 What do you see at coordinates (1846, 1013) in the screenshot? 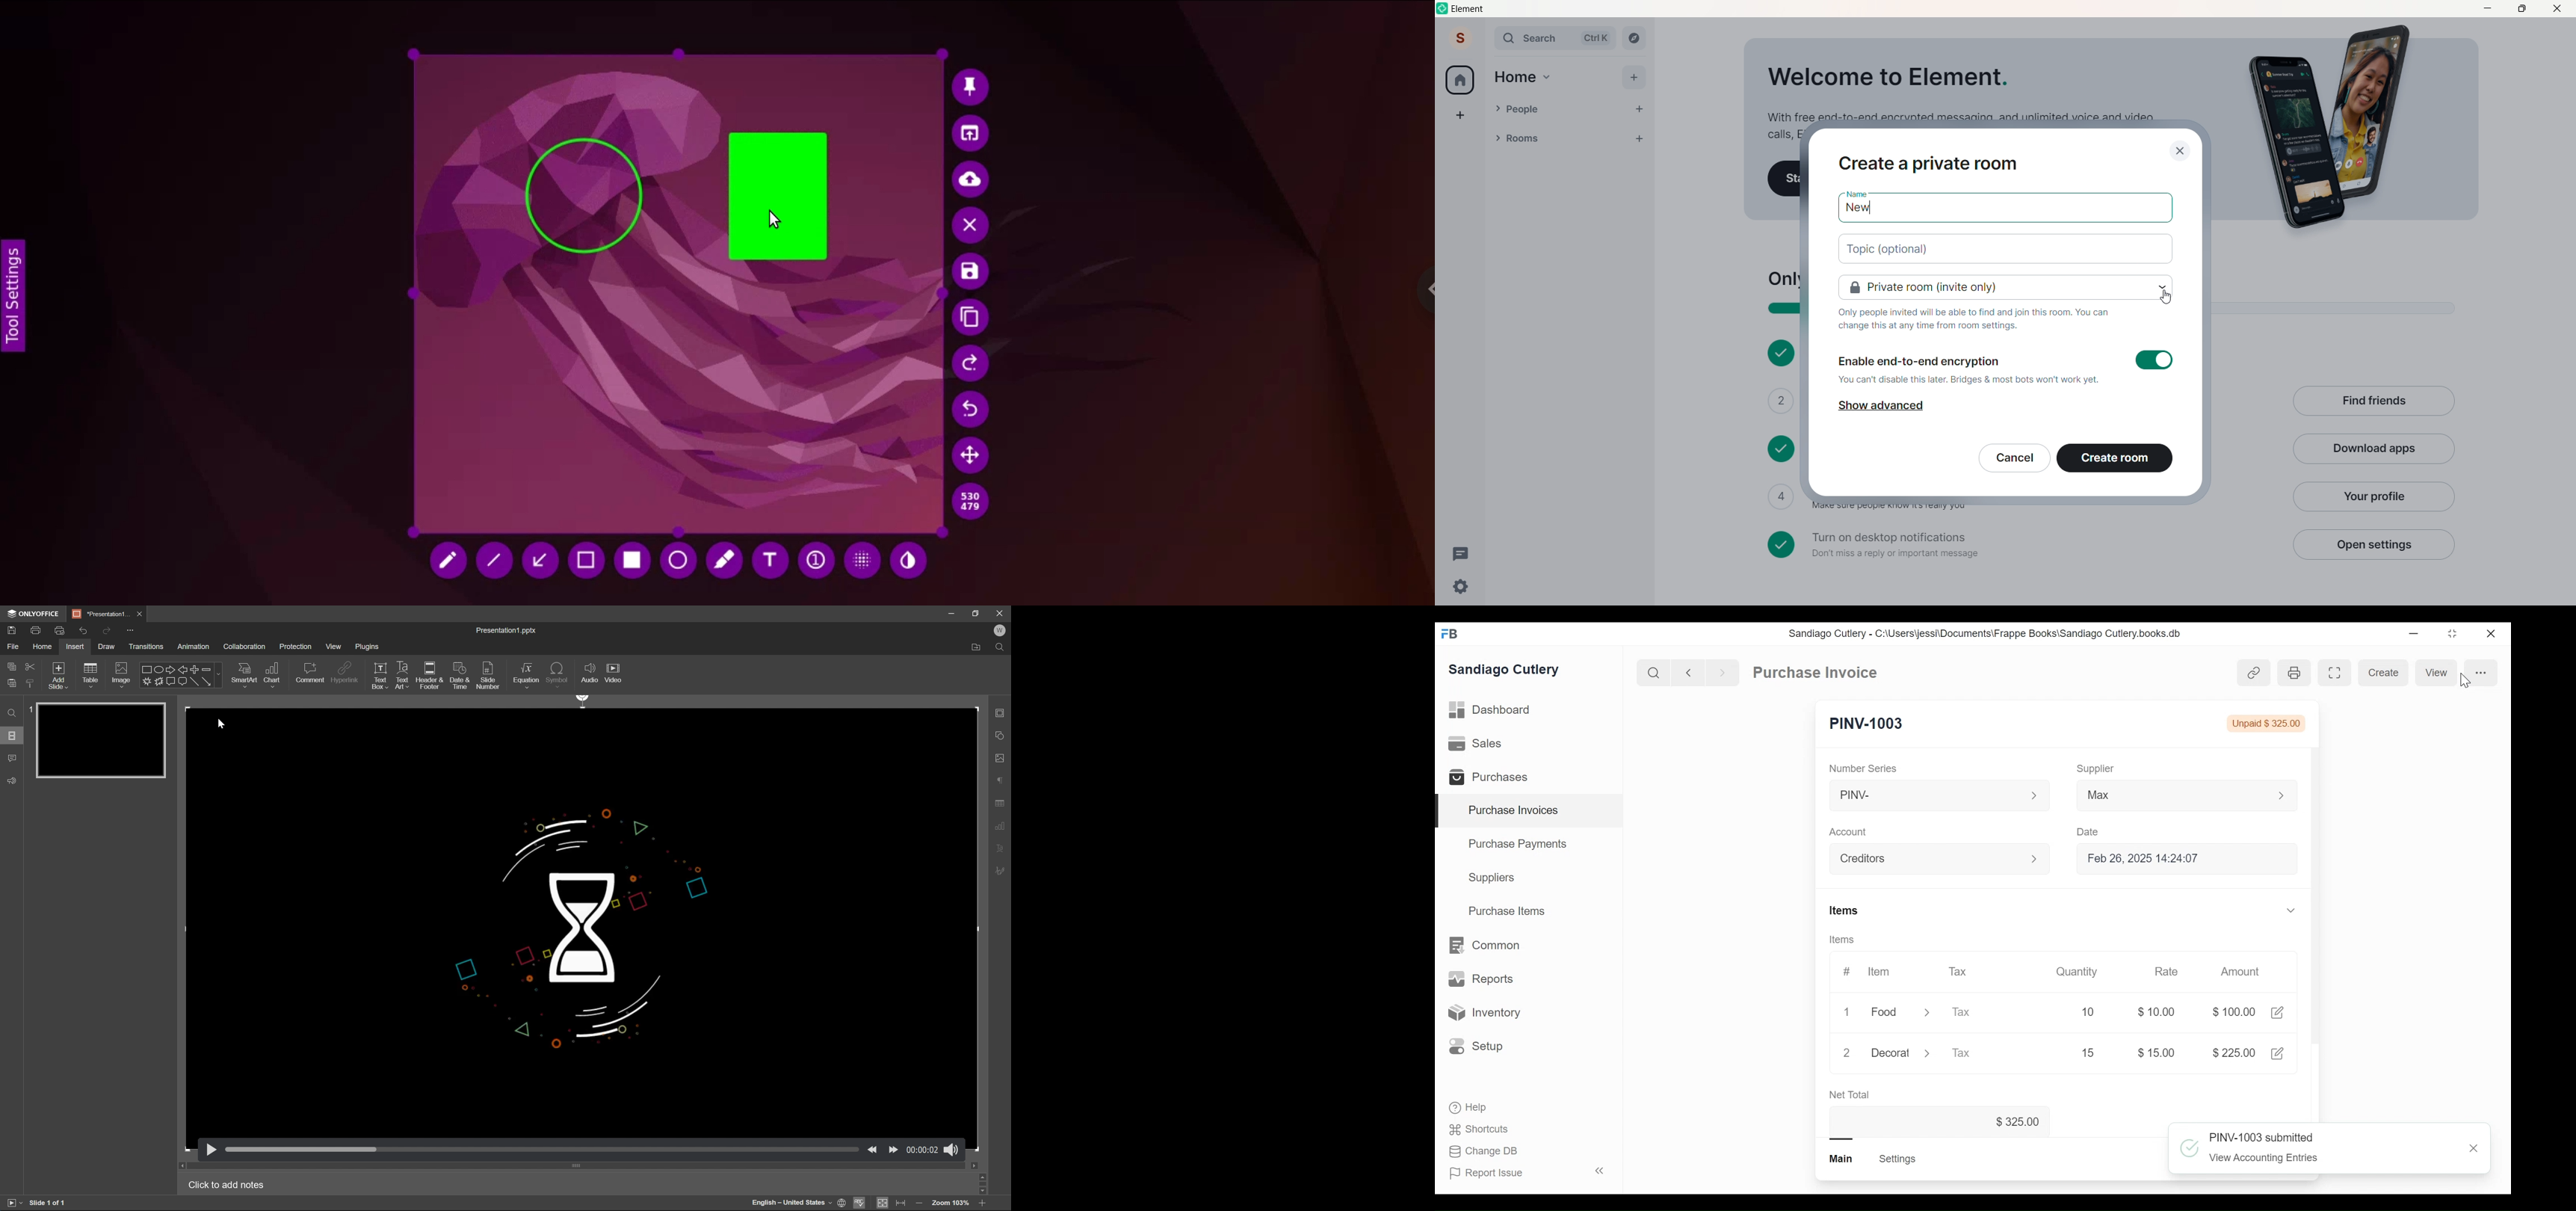
I see `1` at bounding box center [1846, 1013].